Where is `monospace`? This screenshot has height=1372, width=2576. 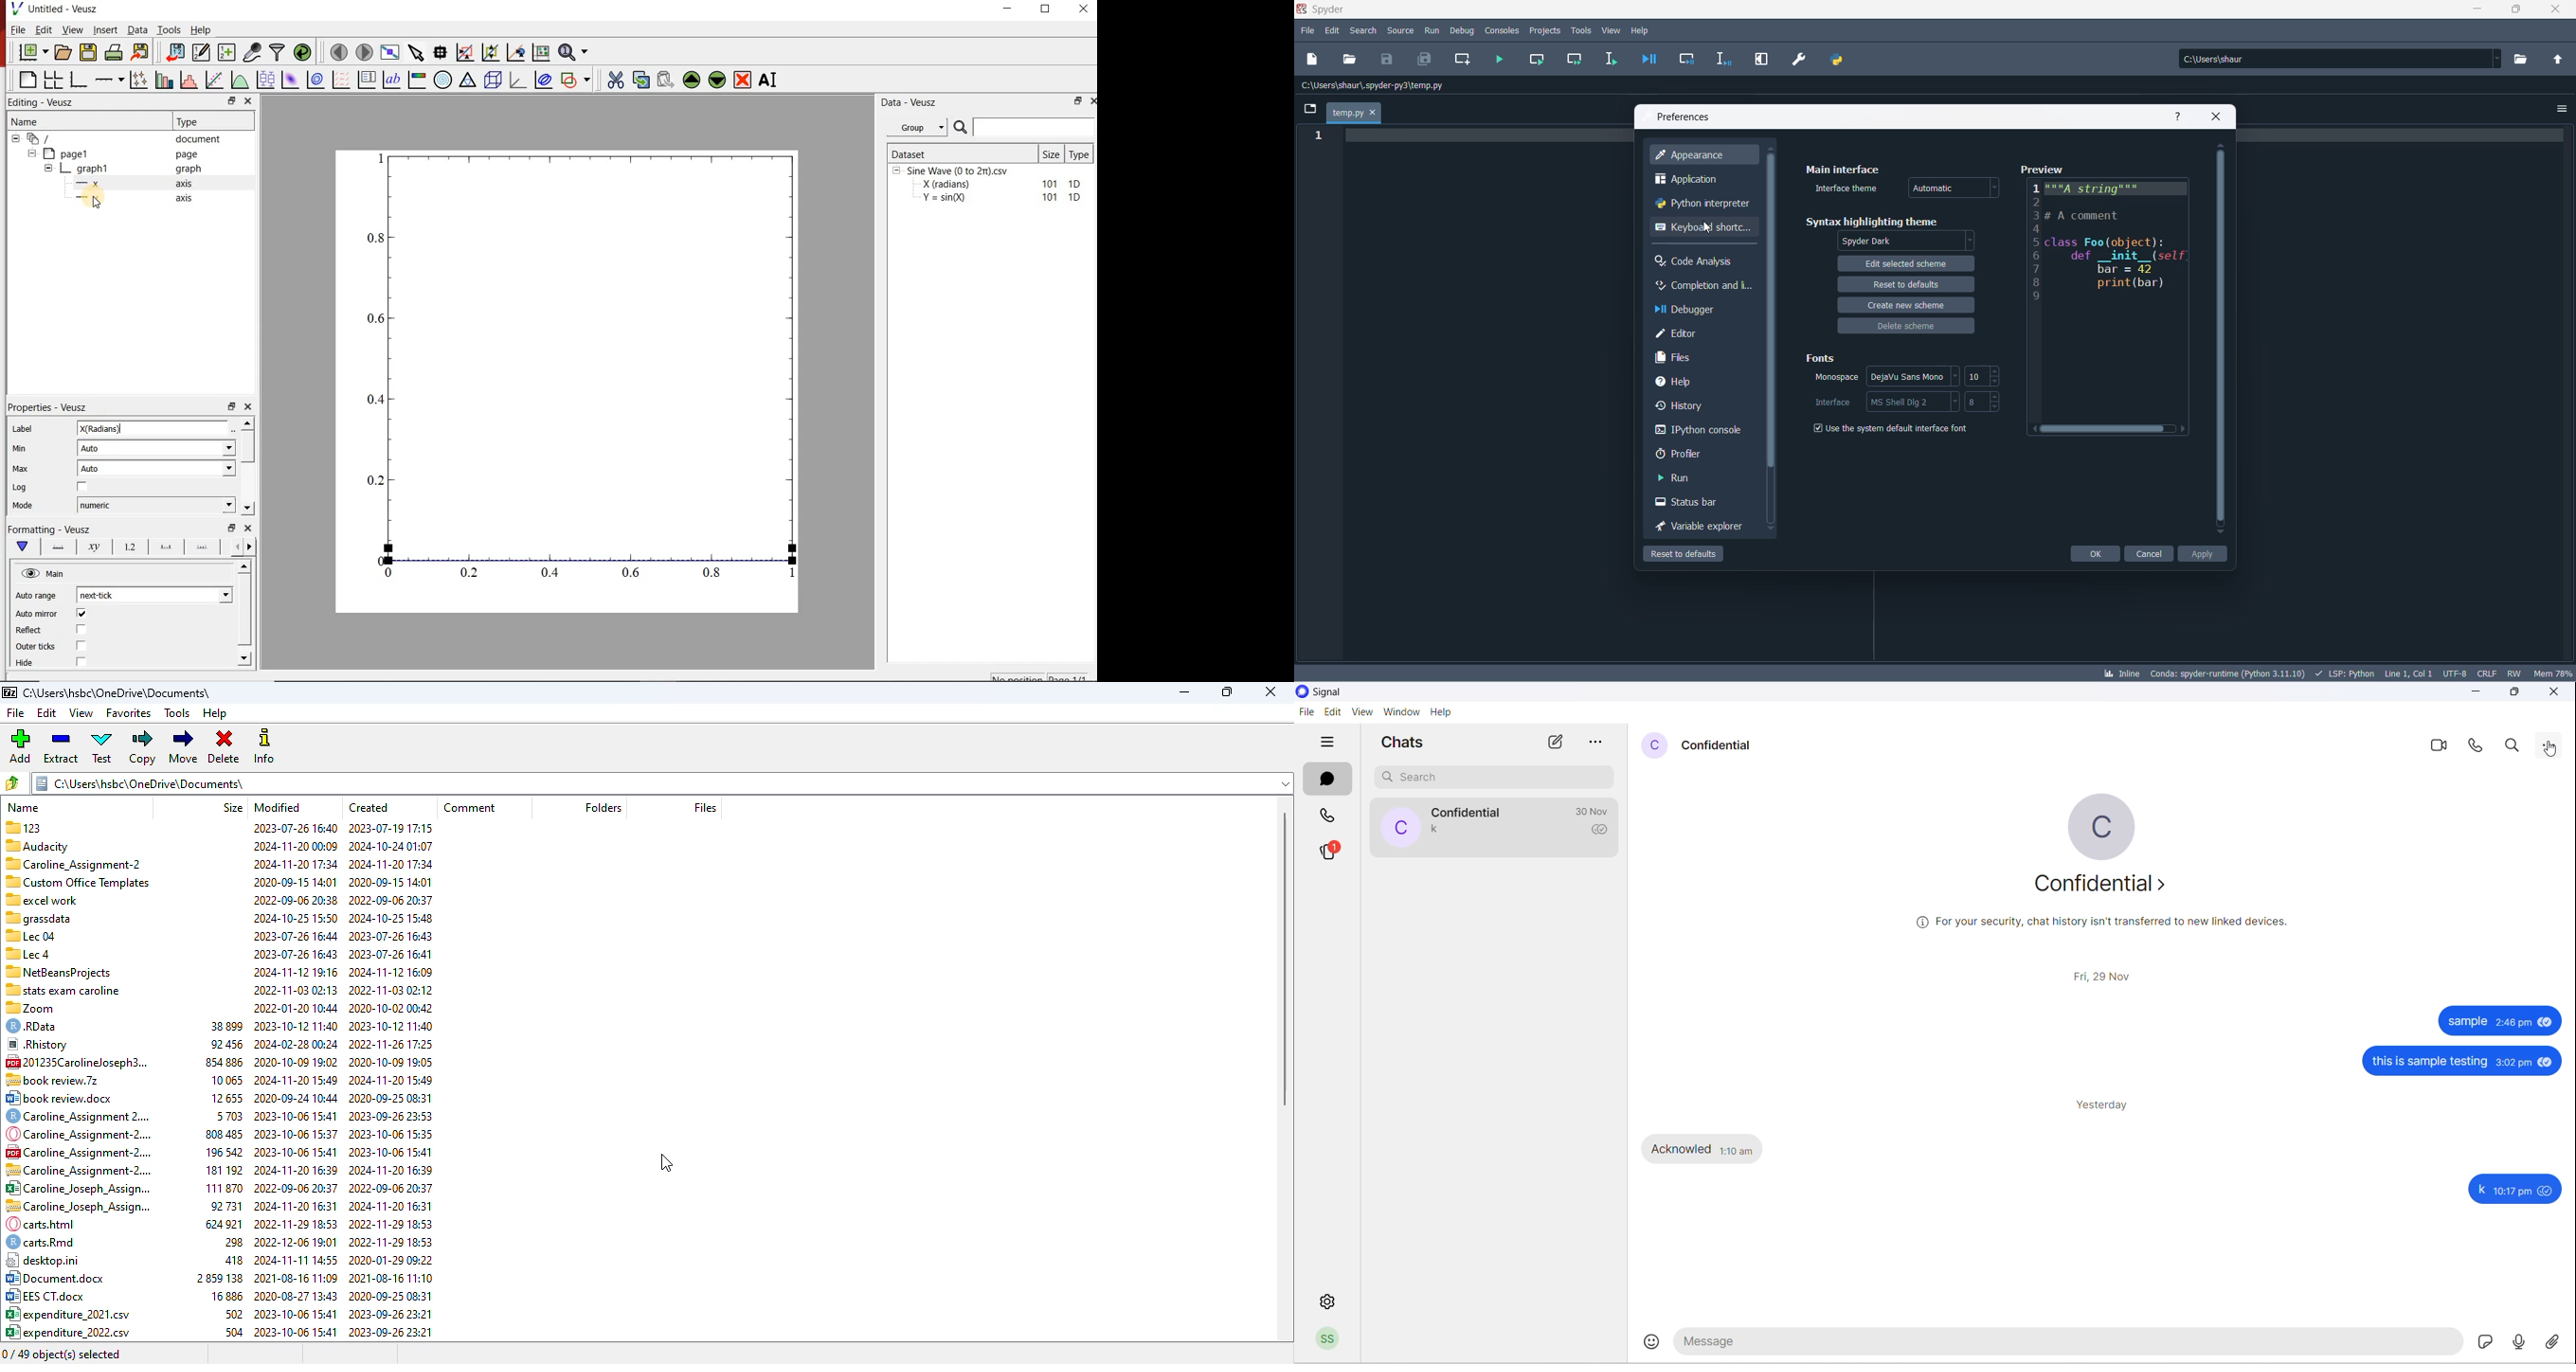
monospace is located at coordinates (1833, 380).